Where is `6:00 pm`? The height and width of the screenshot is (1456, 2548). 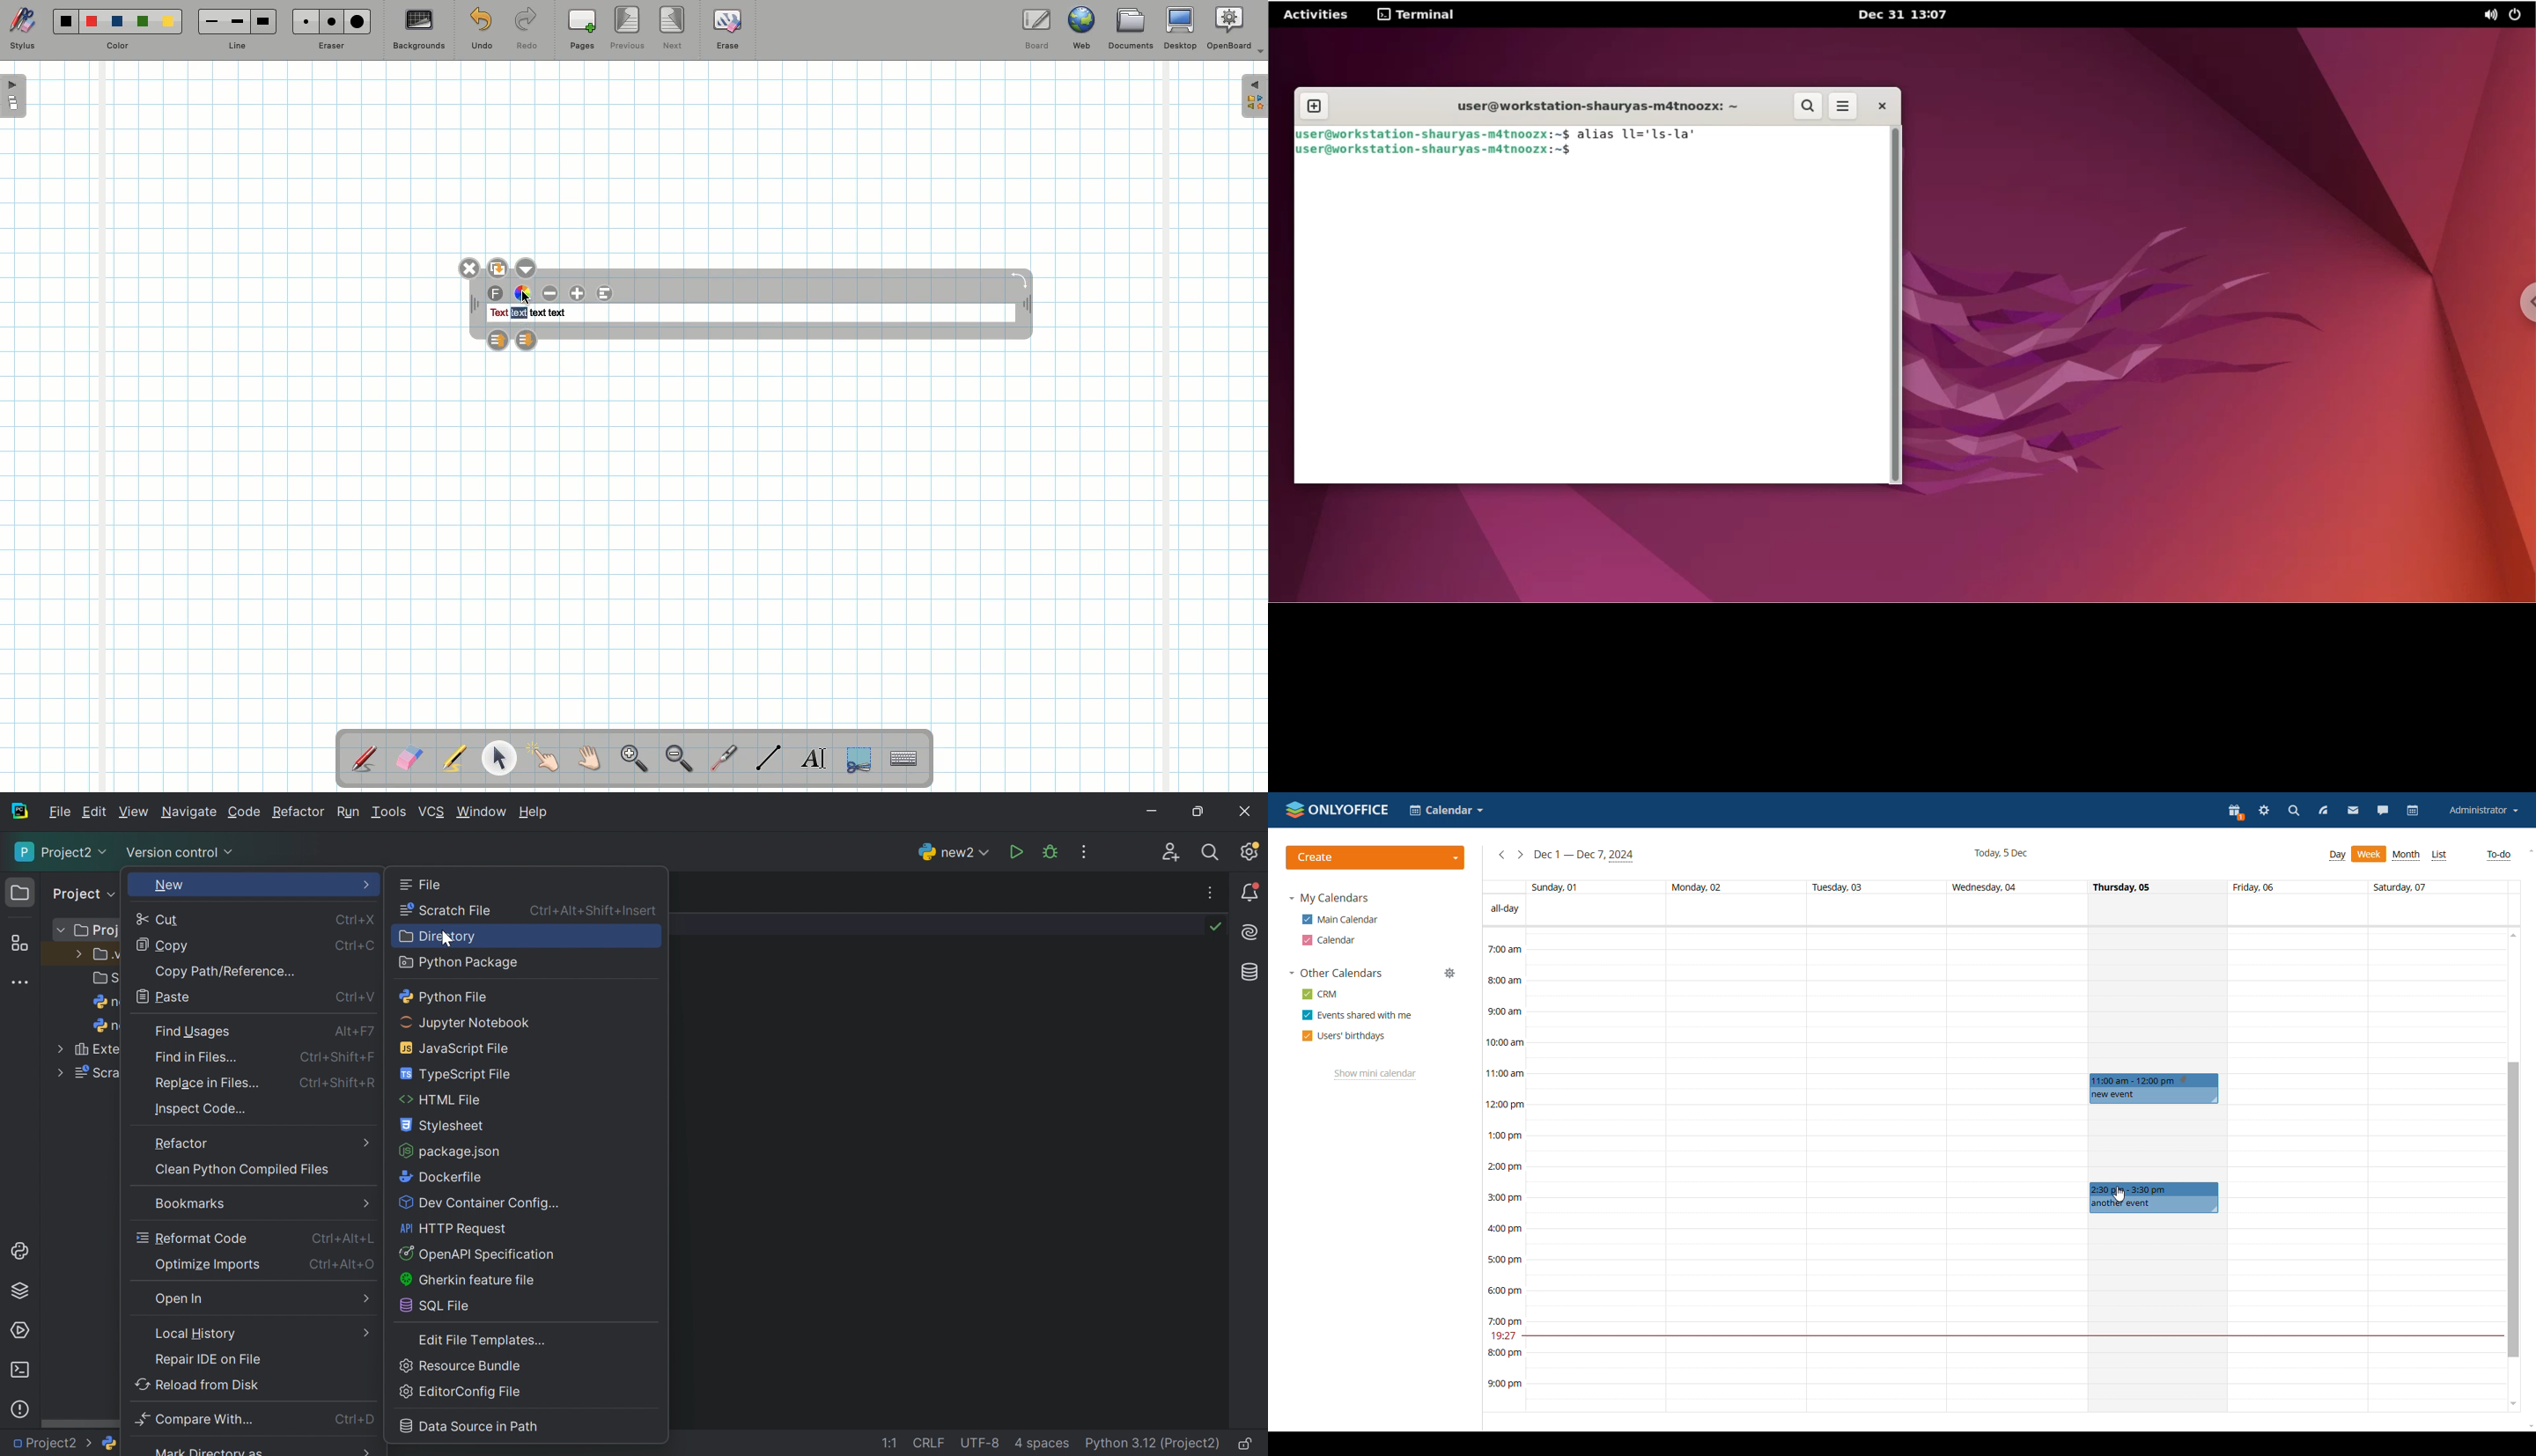
6:00 pm is located at coordinates (1504, 1291).